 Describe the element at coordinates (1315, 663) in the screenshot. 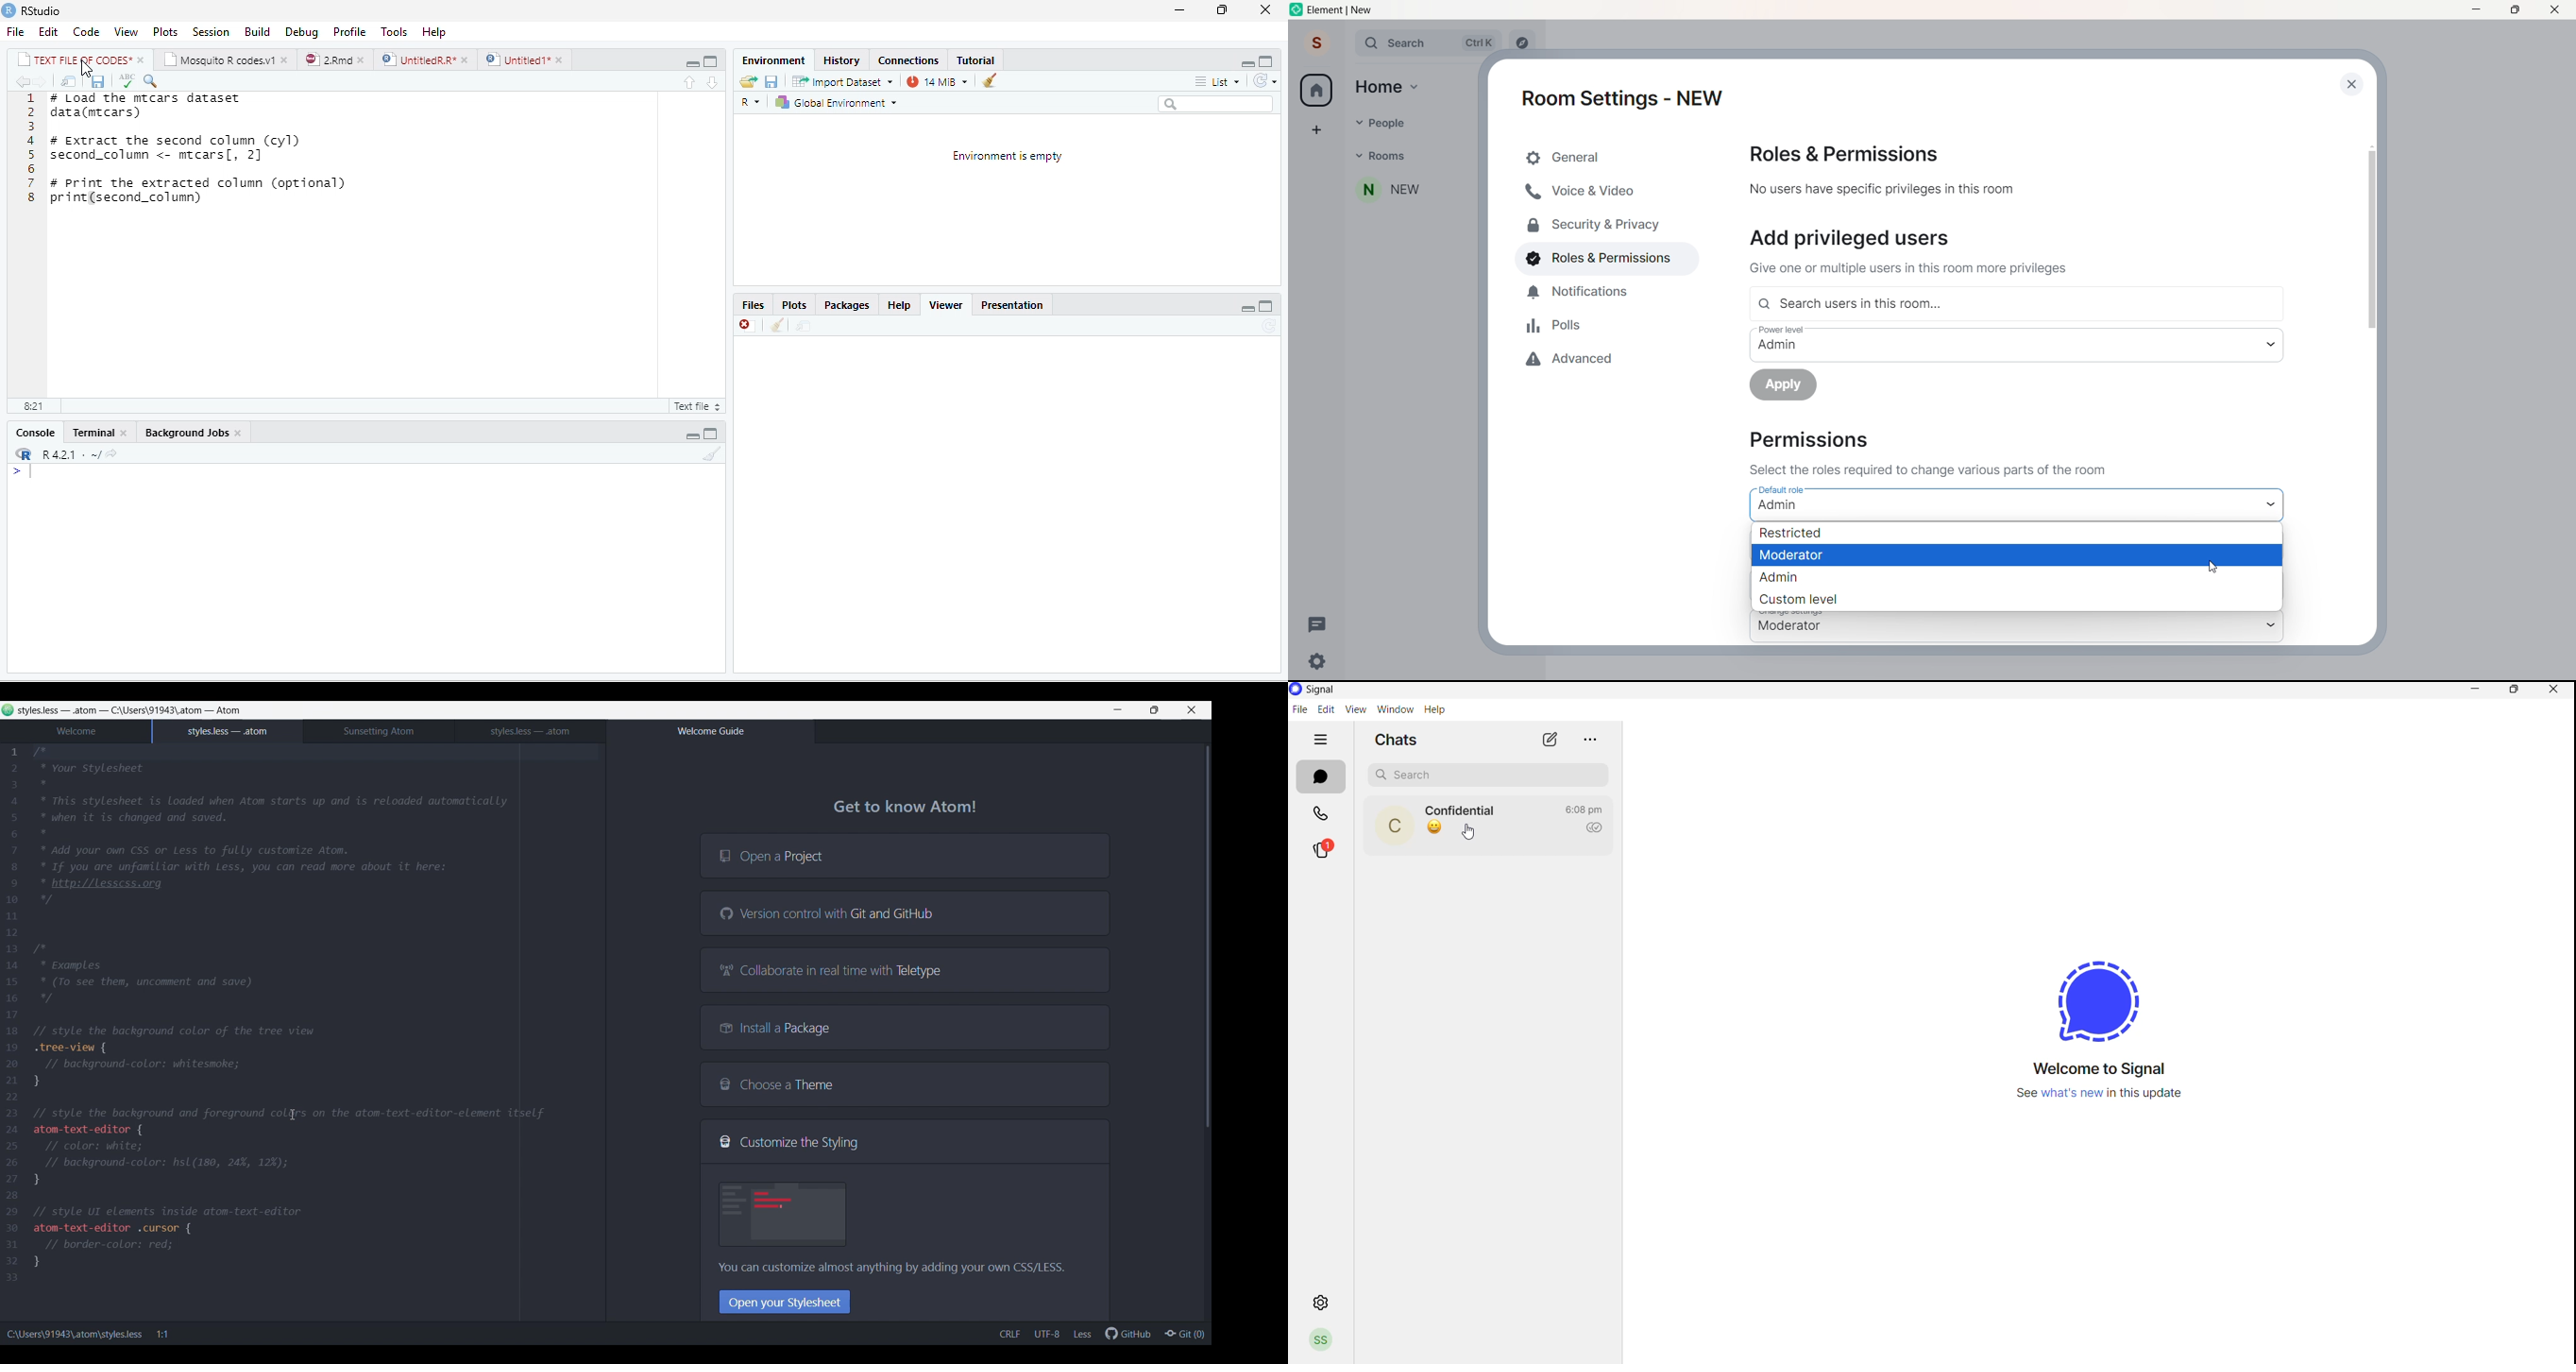

I see `setting` at that location.